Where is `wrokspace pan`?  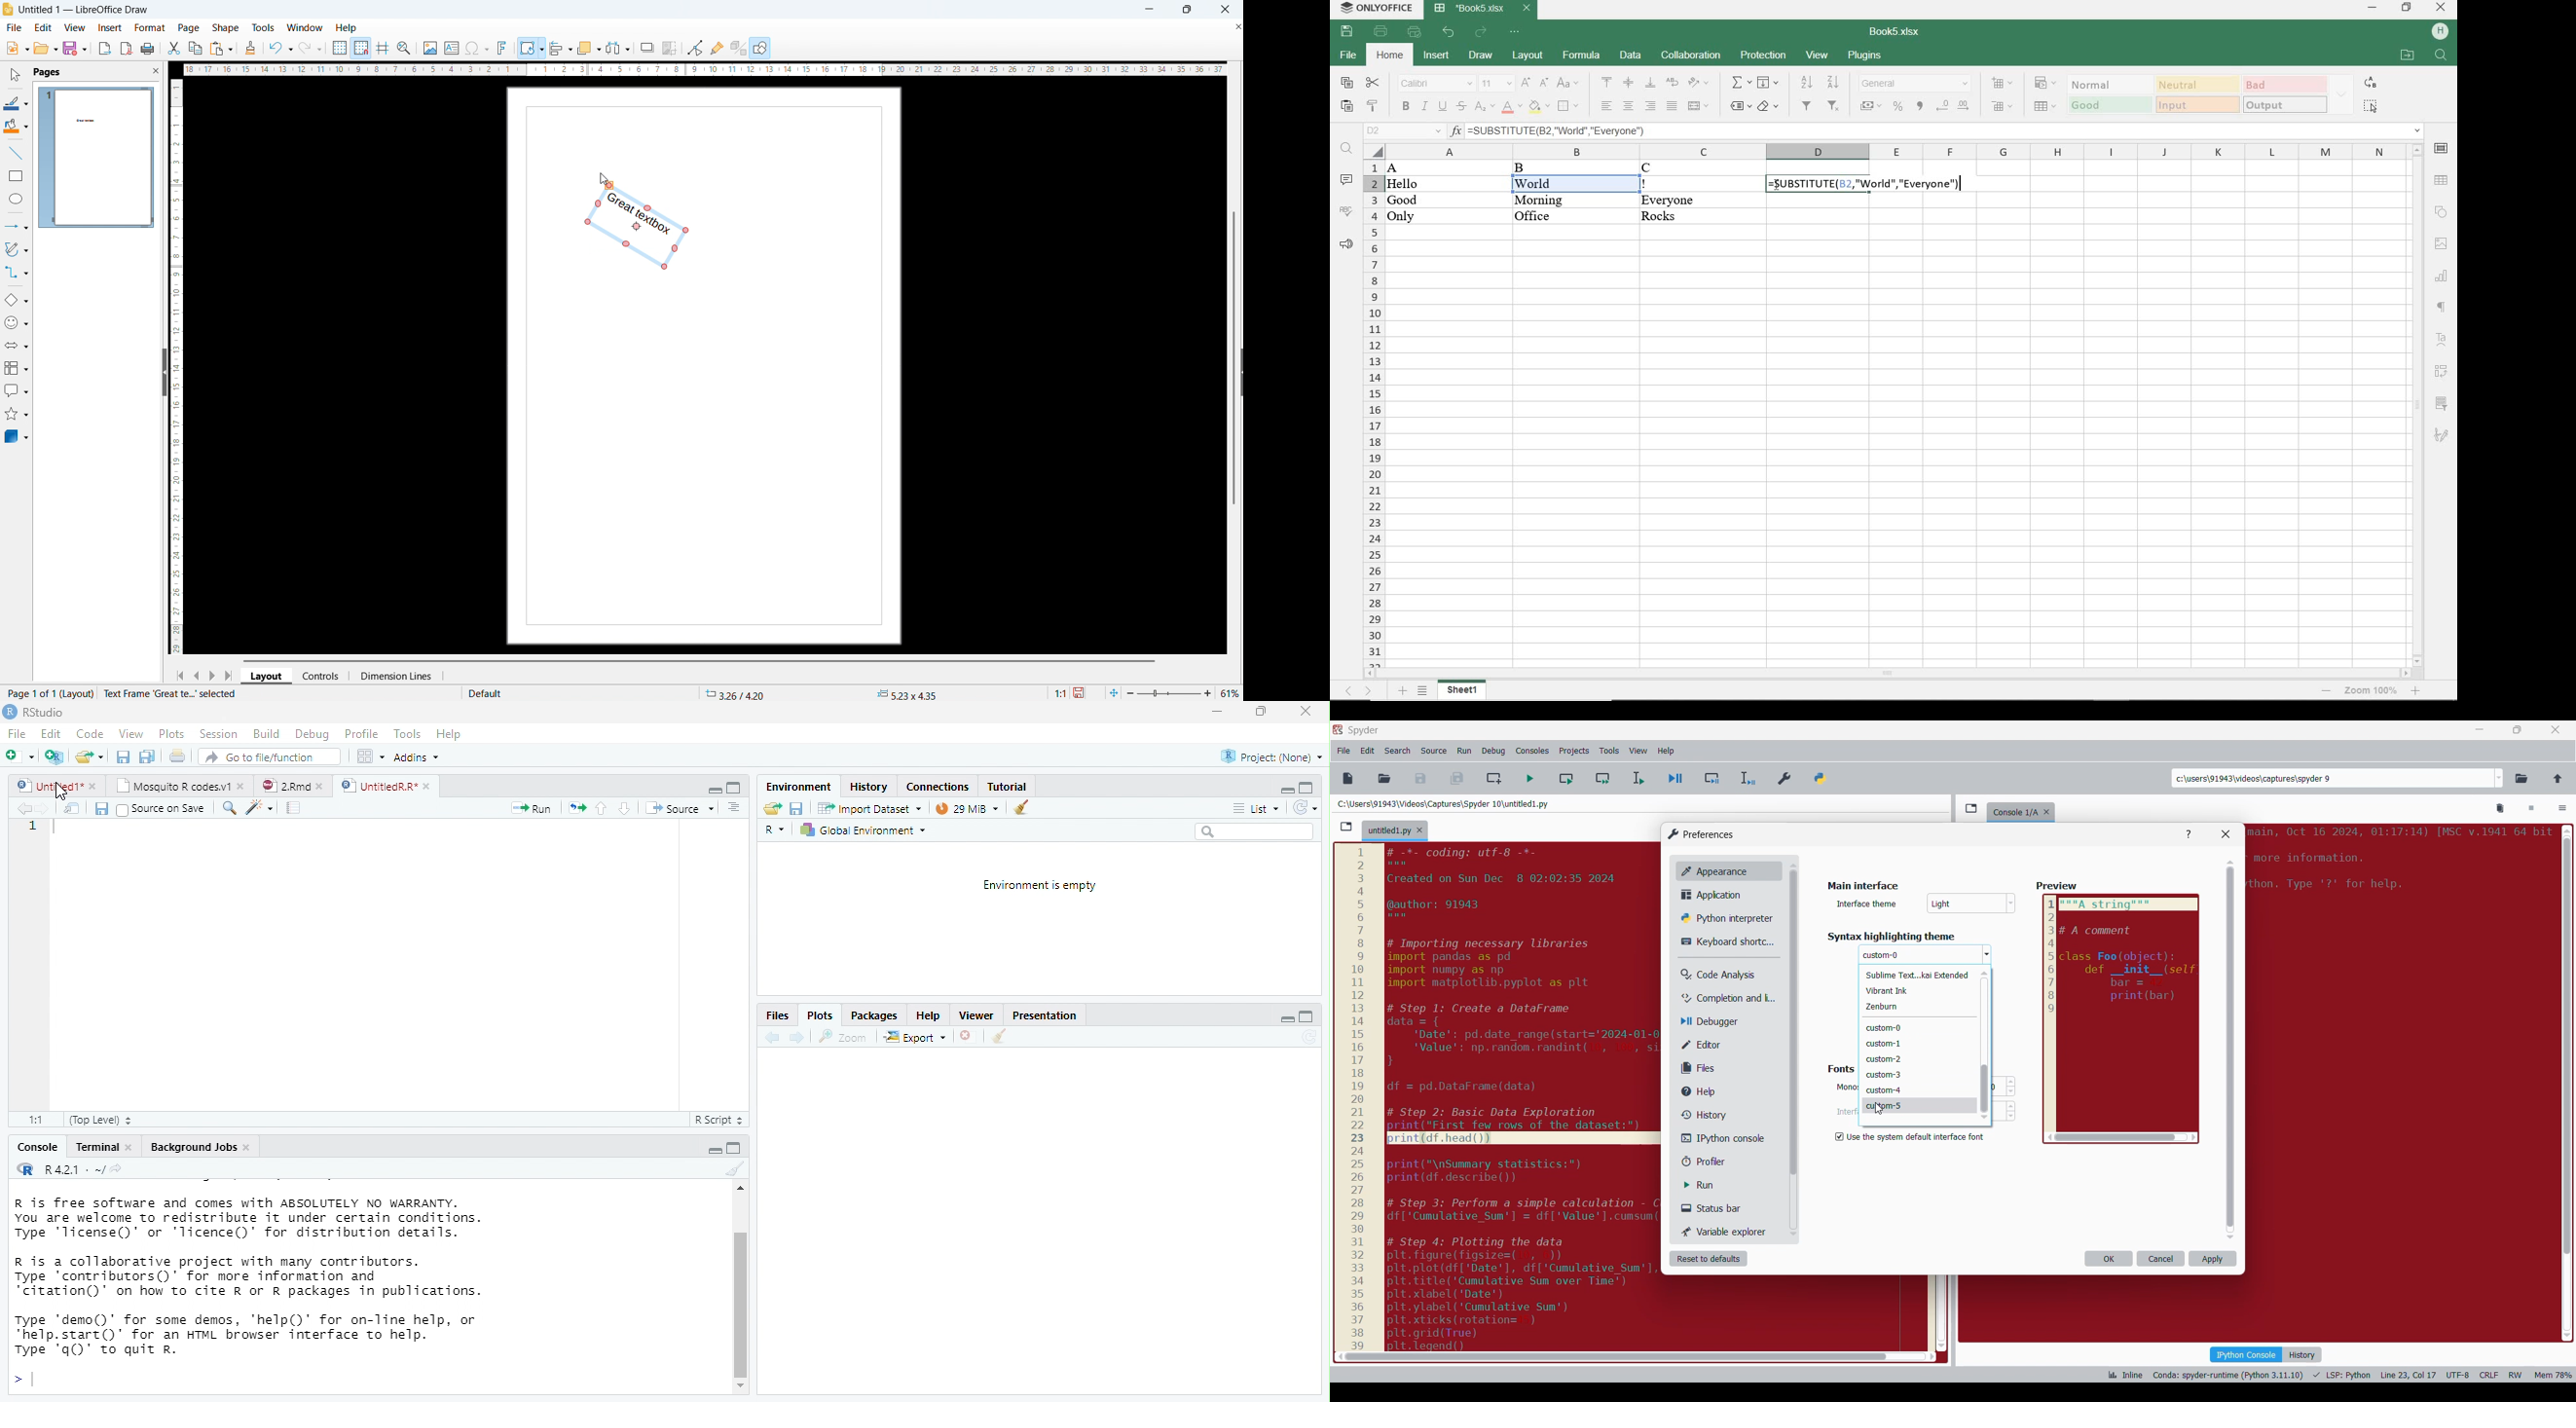
wrokspace pan is located at coordinates (369, 756).